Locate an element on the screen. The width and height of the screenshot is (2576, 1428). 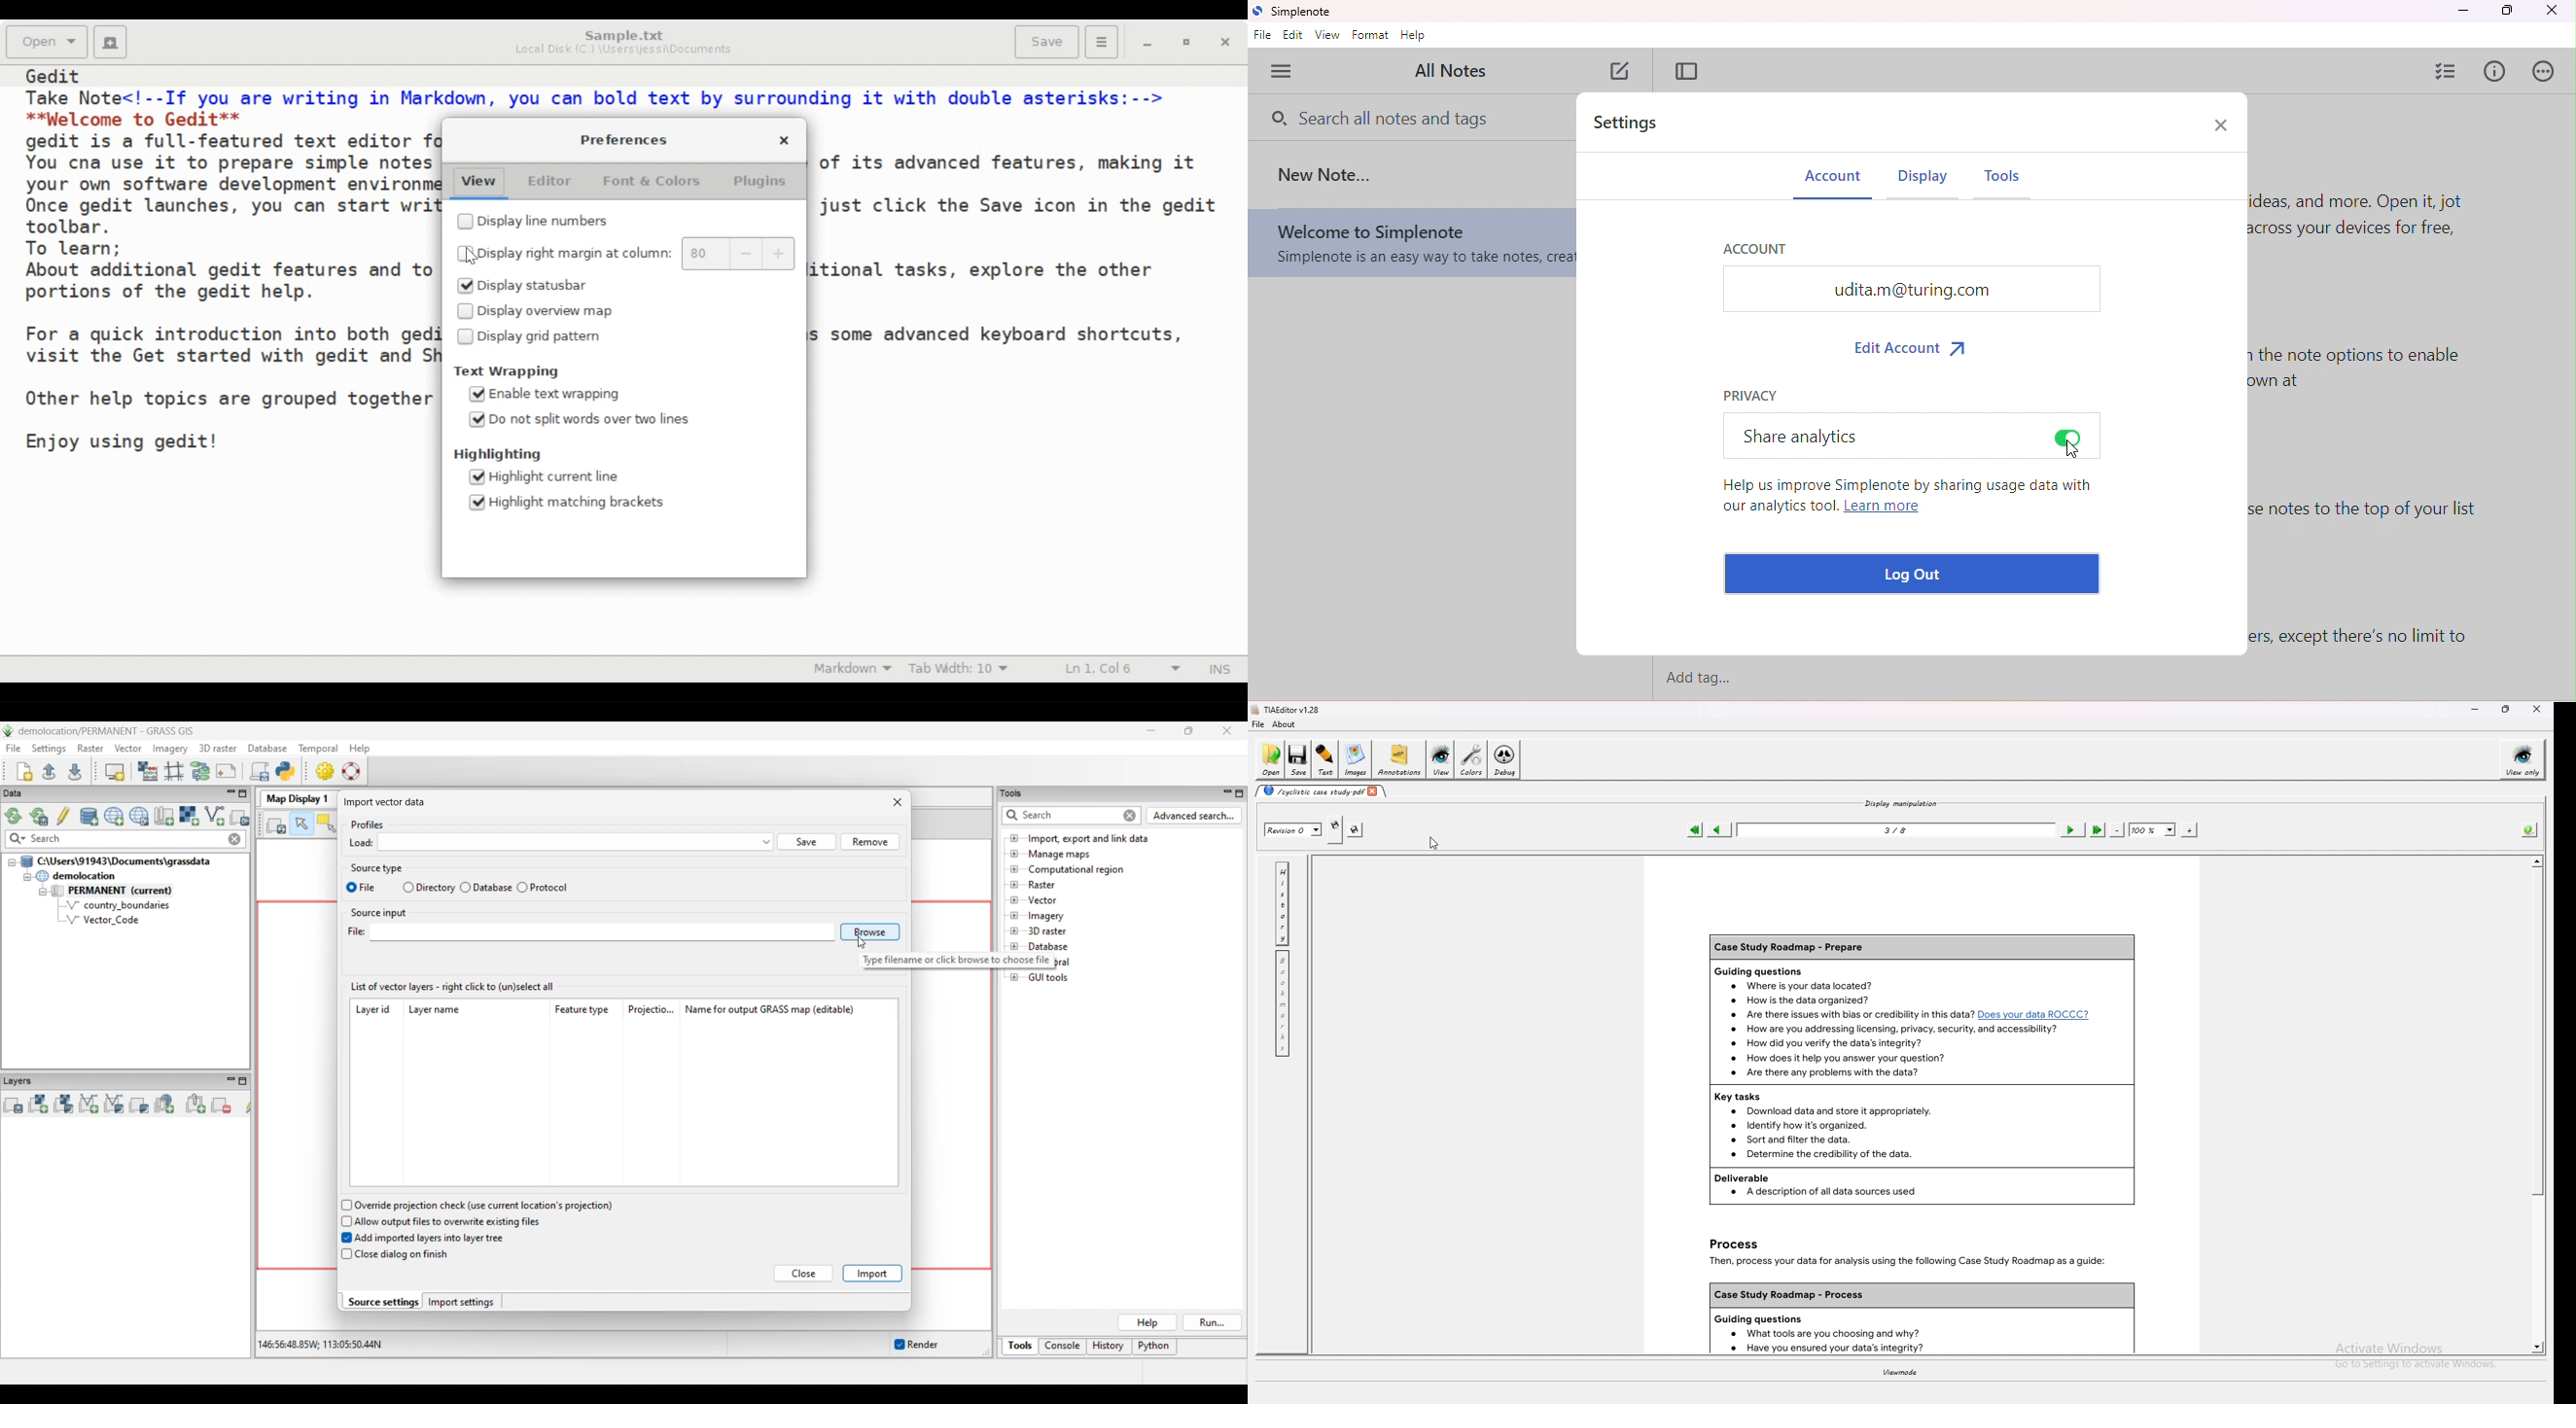
tools is located at coordinates (2011, 183).